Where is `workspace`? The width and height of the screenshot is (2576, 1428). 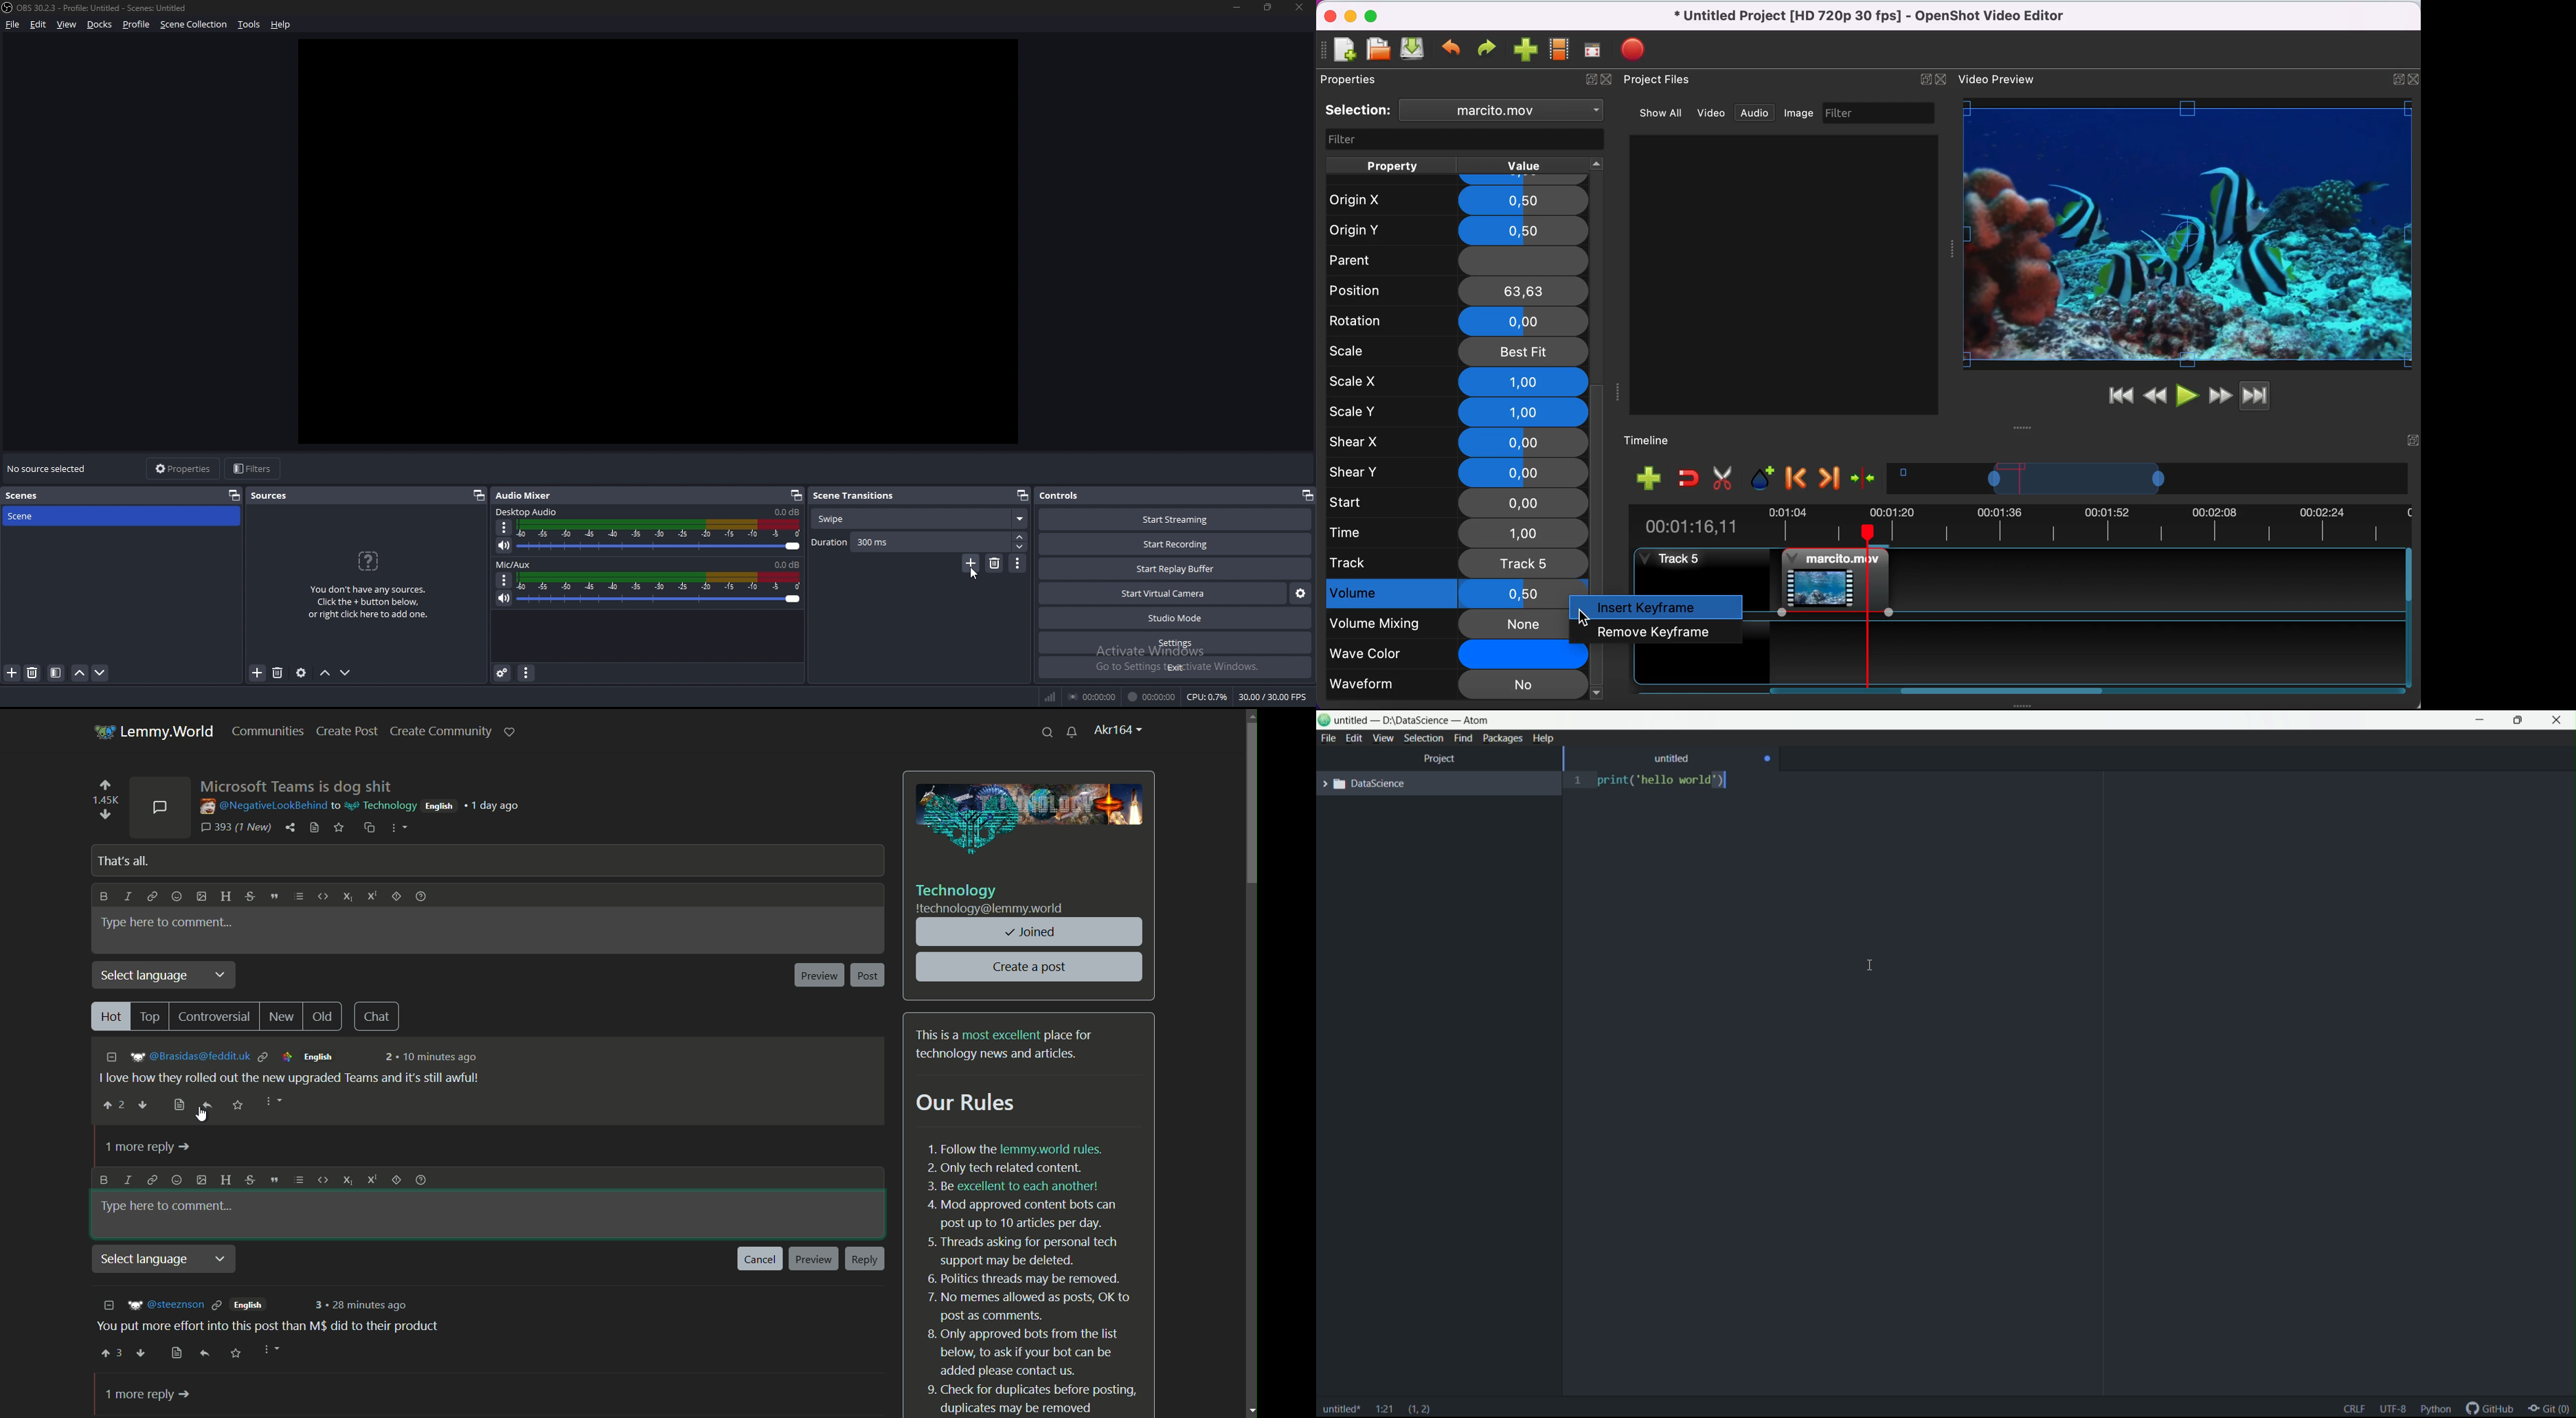 workspace is located at coordinates (666, 239).